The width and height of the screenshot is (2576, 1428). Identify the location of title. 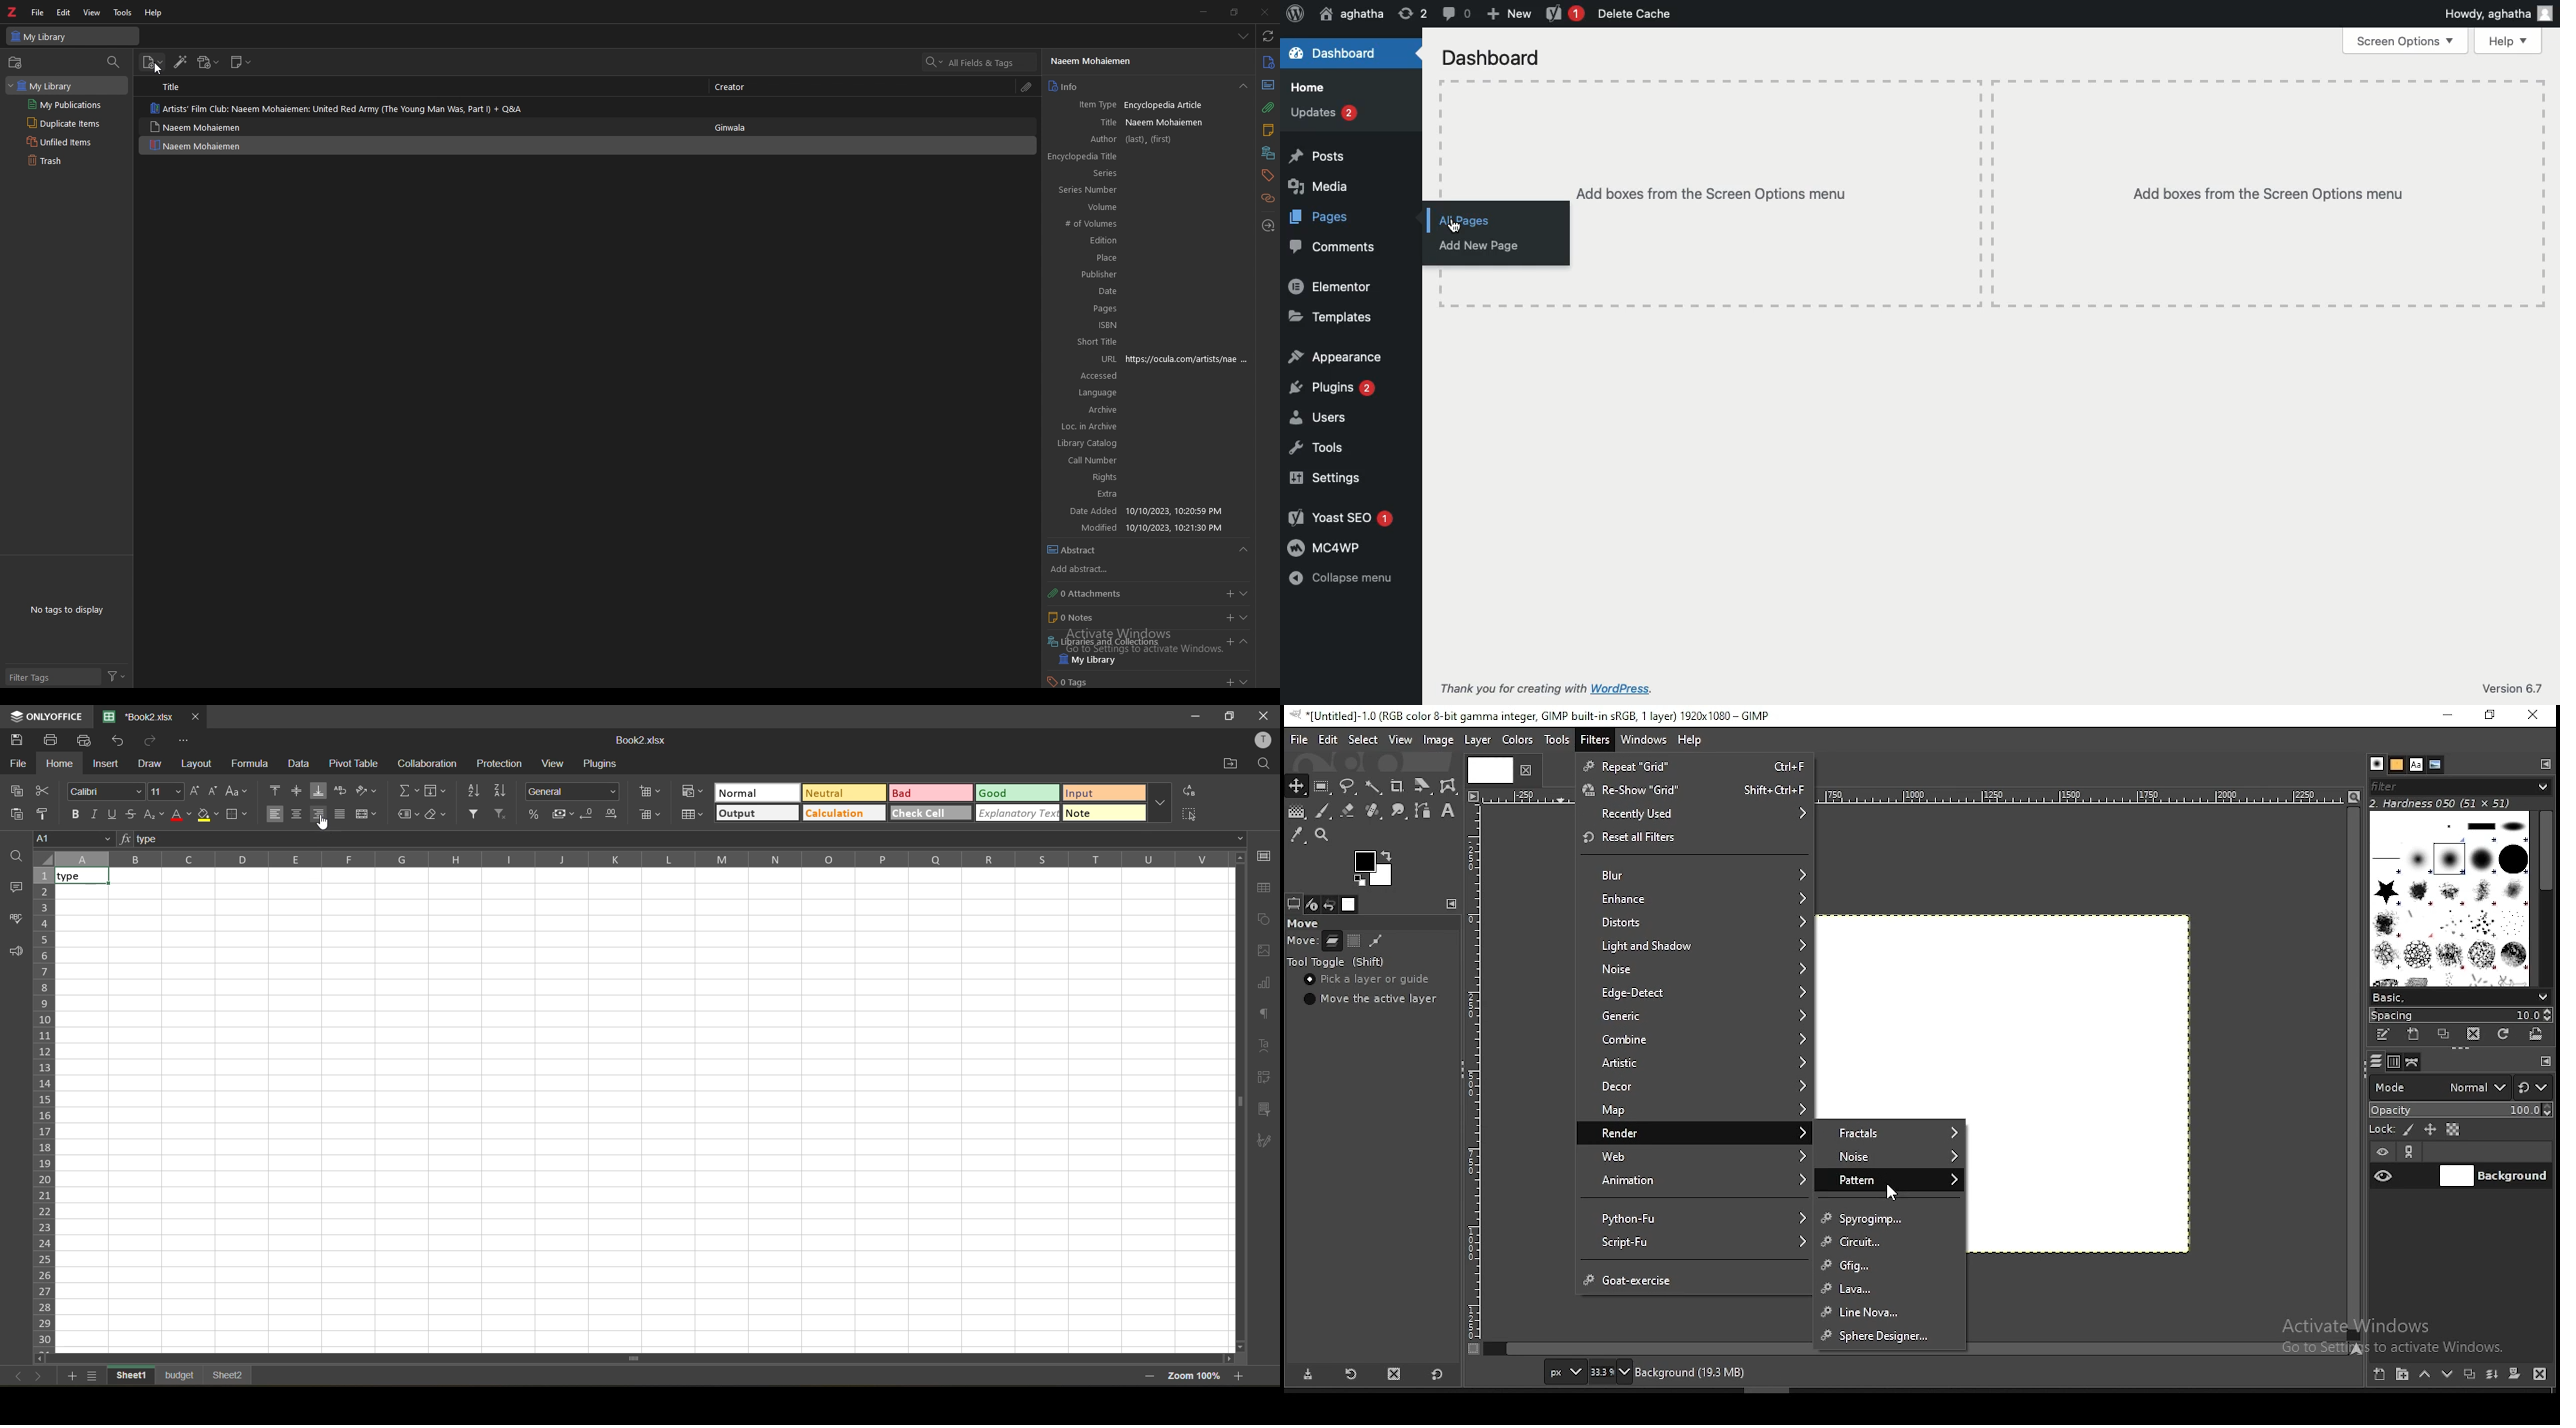
(1085, 121).